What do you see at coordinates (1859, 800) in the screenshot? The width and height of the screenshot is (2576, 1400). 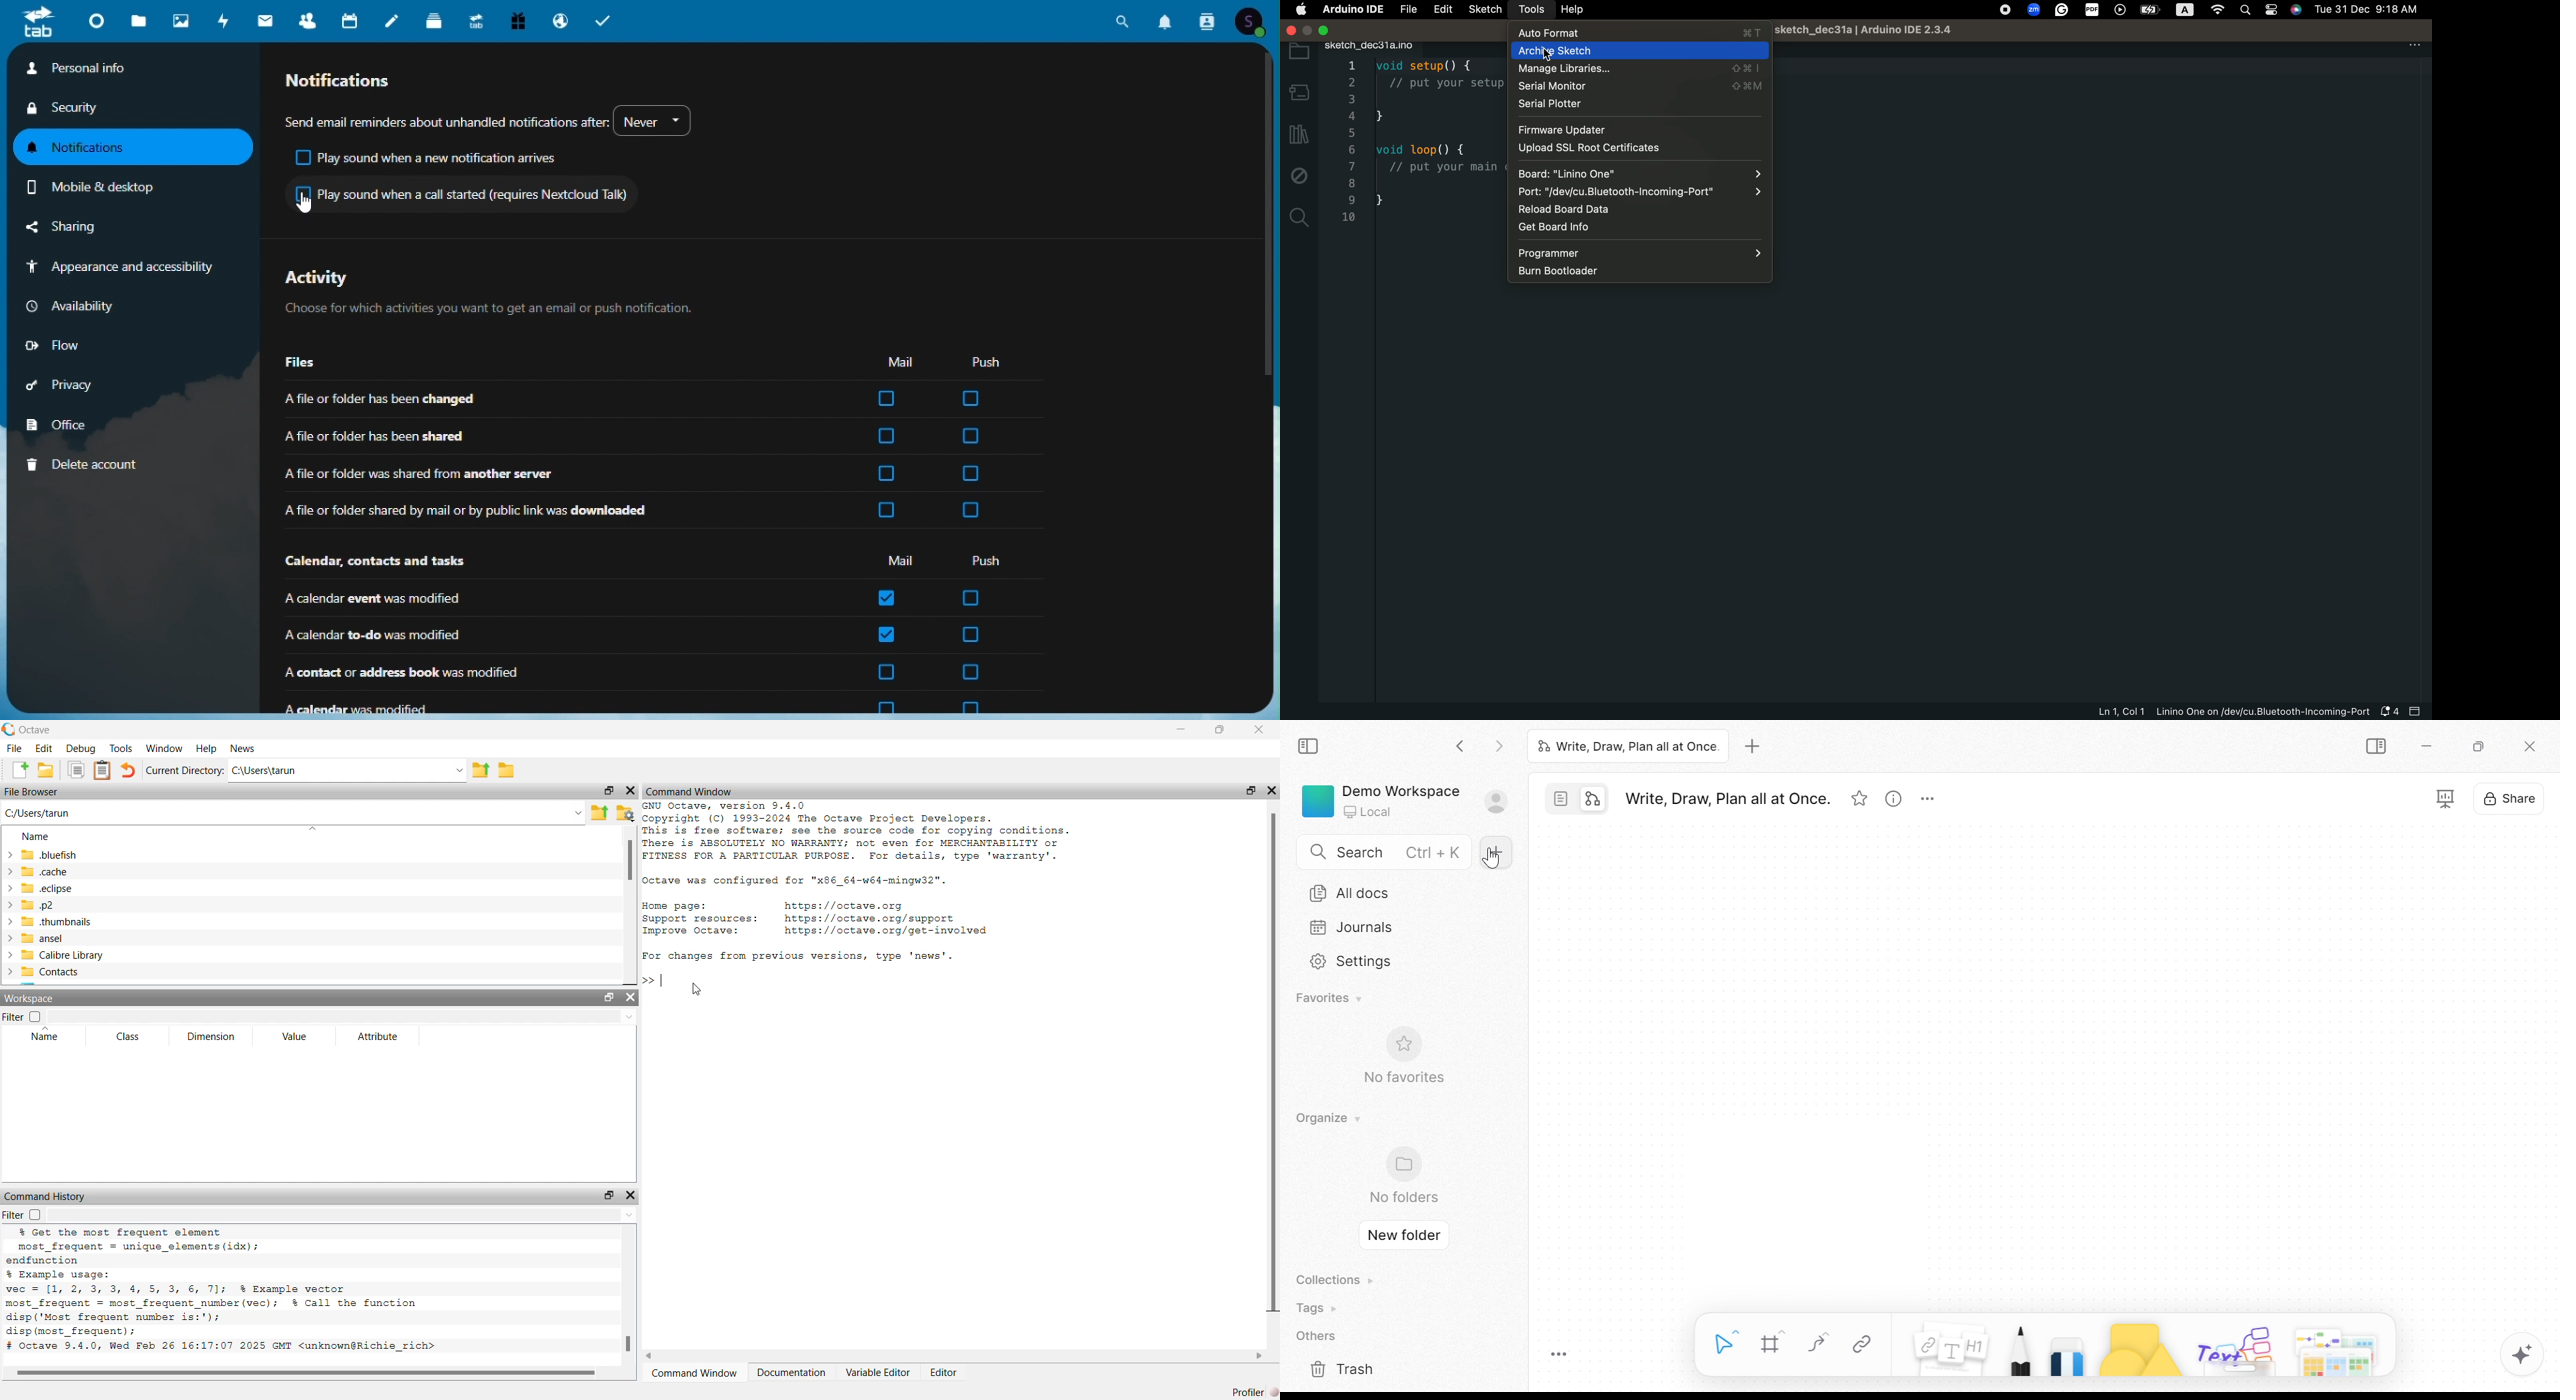 I see `Fovorites` at bounding box center [1859, 800].